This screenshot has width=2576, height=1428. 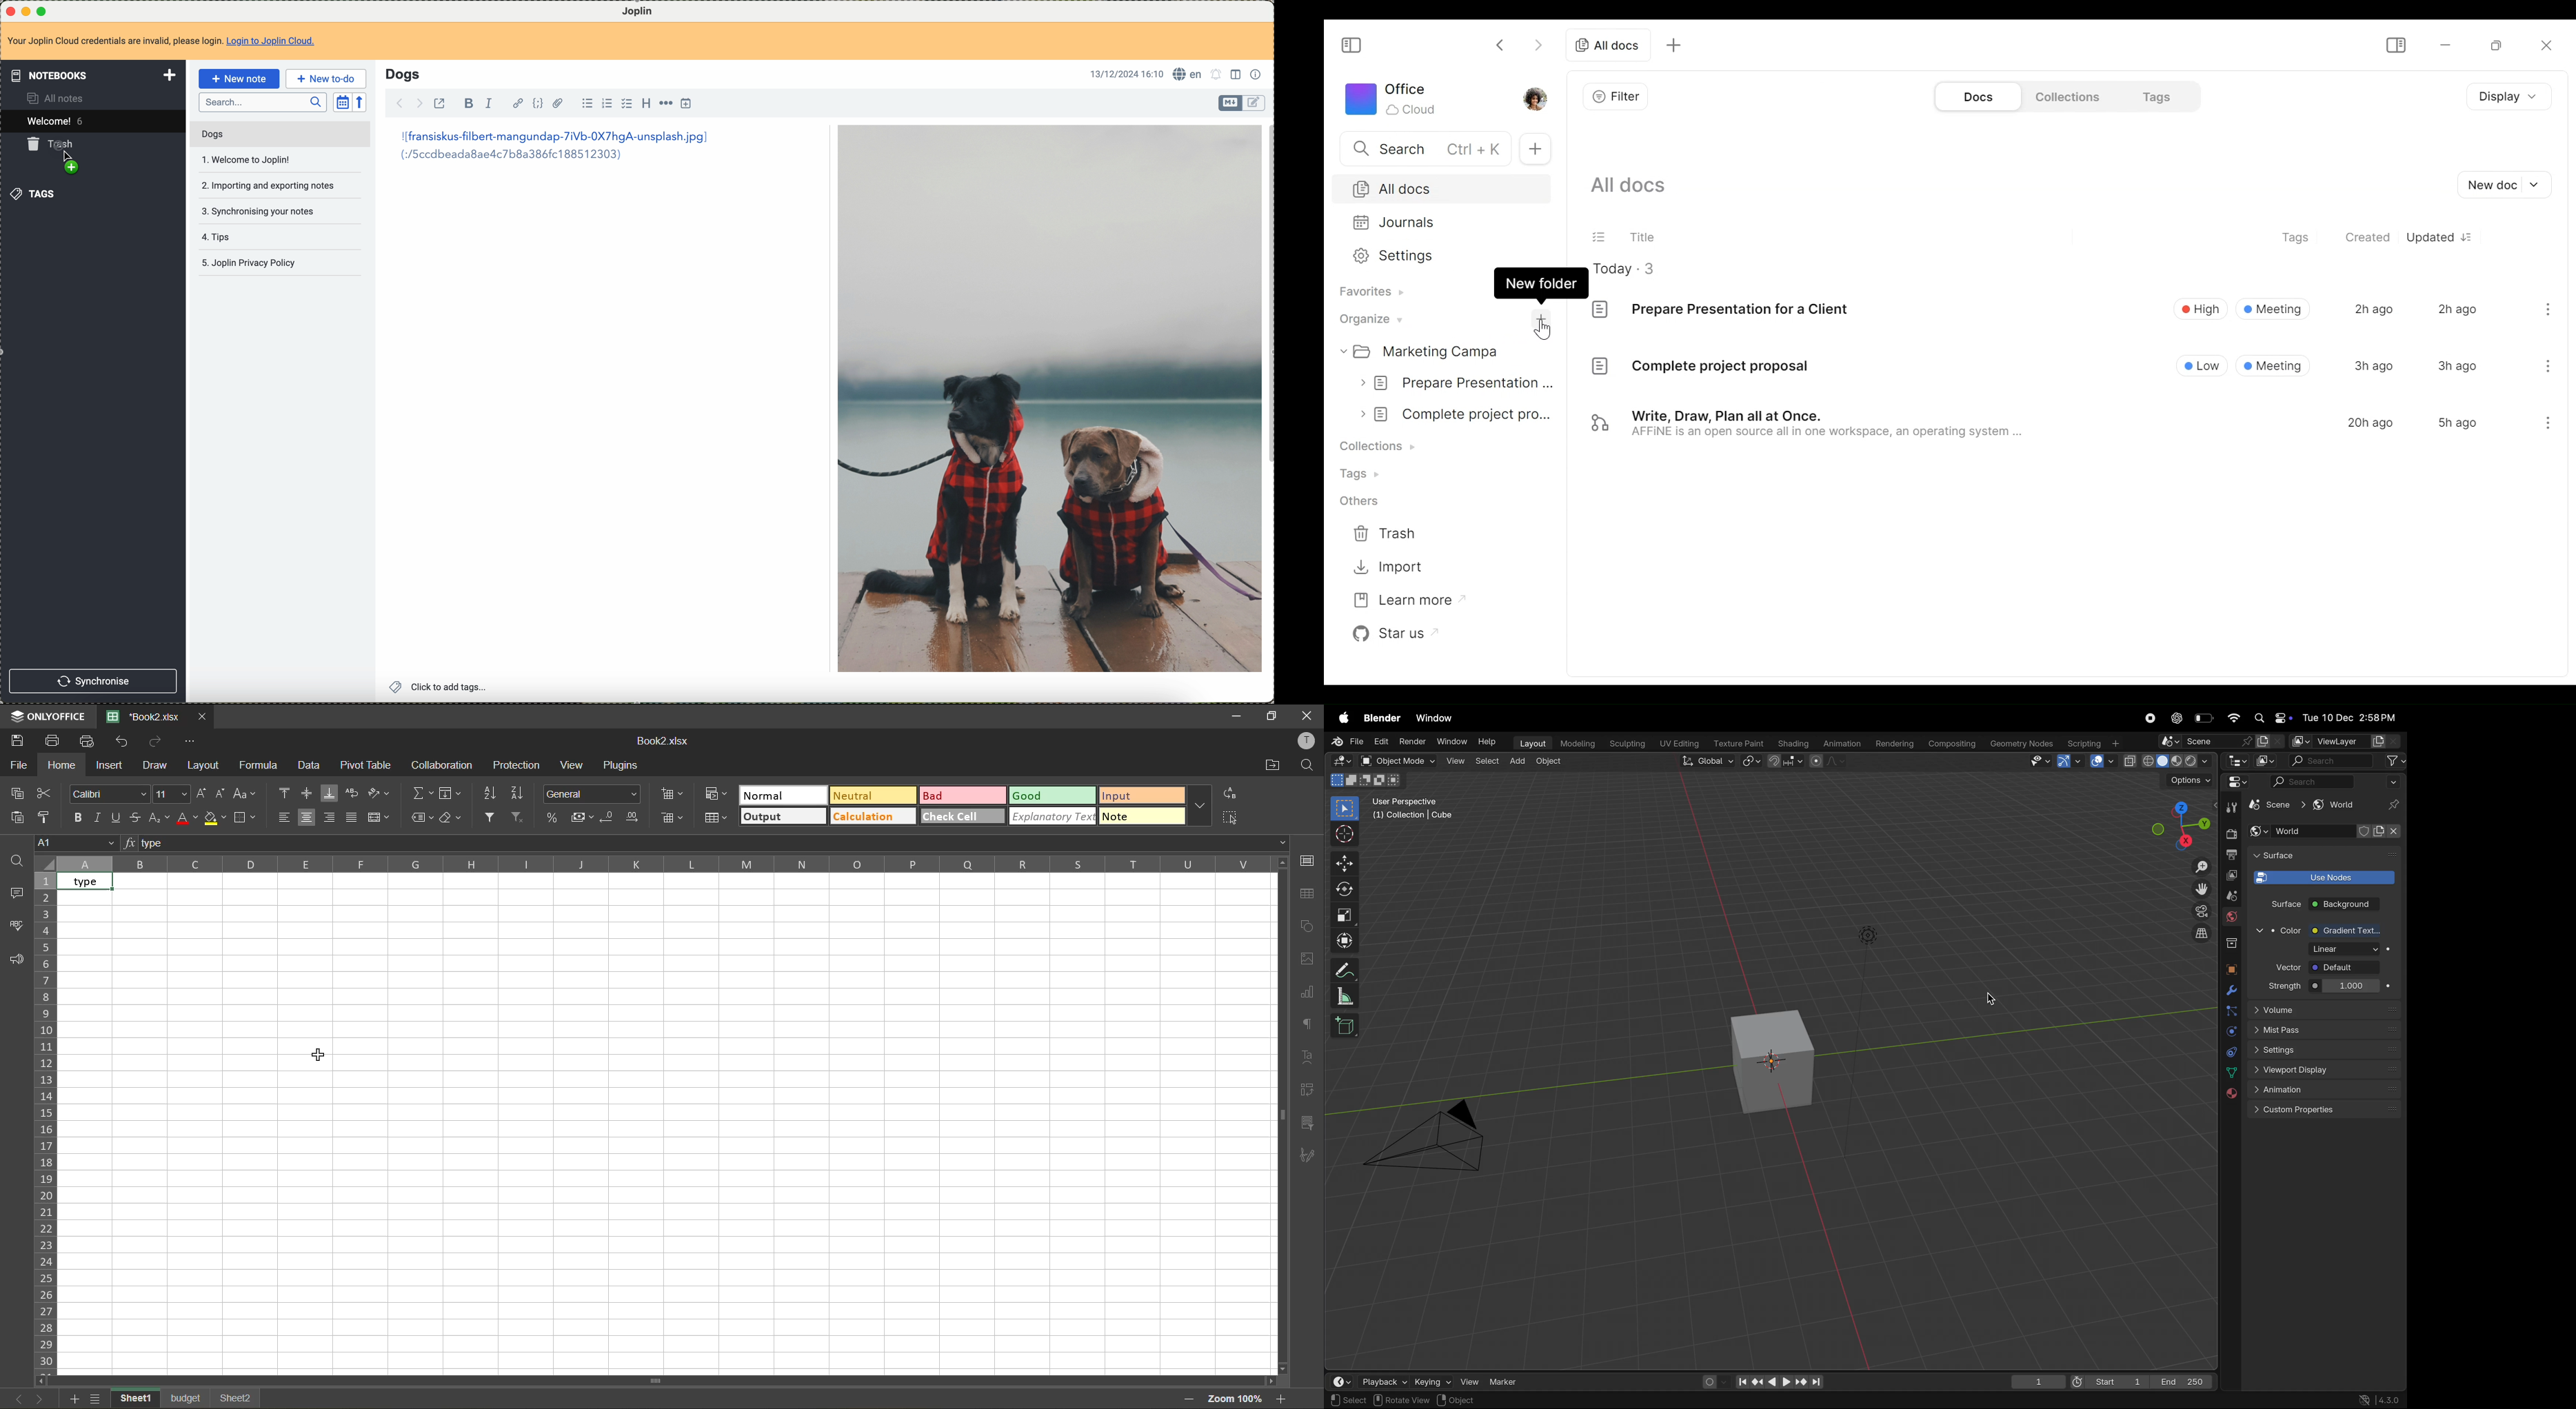 What do you see at coordinates (188, 820) in the screenshot?
I see `font color` at bounding box center [188, 820].